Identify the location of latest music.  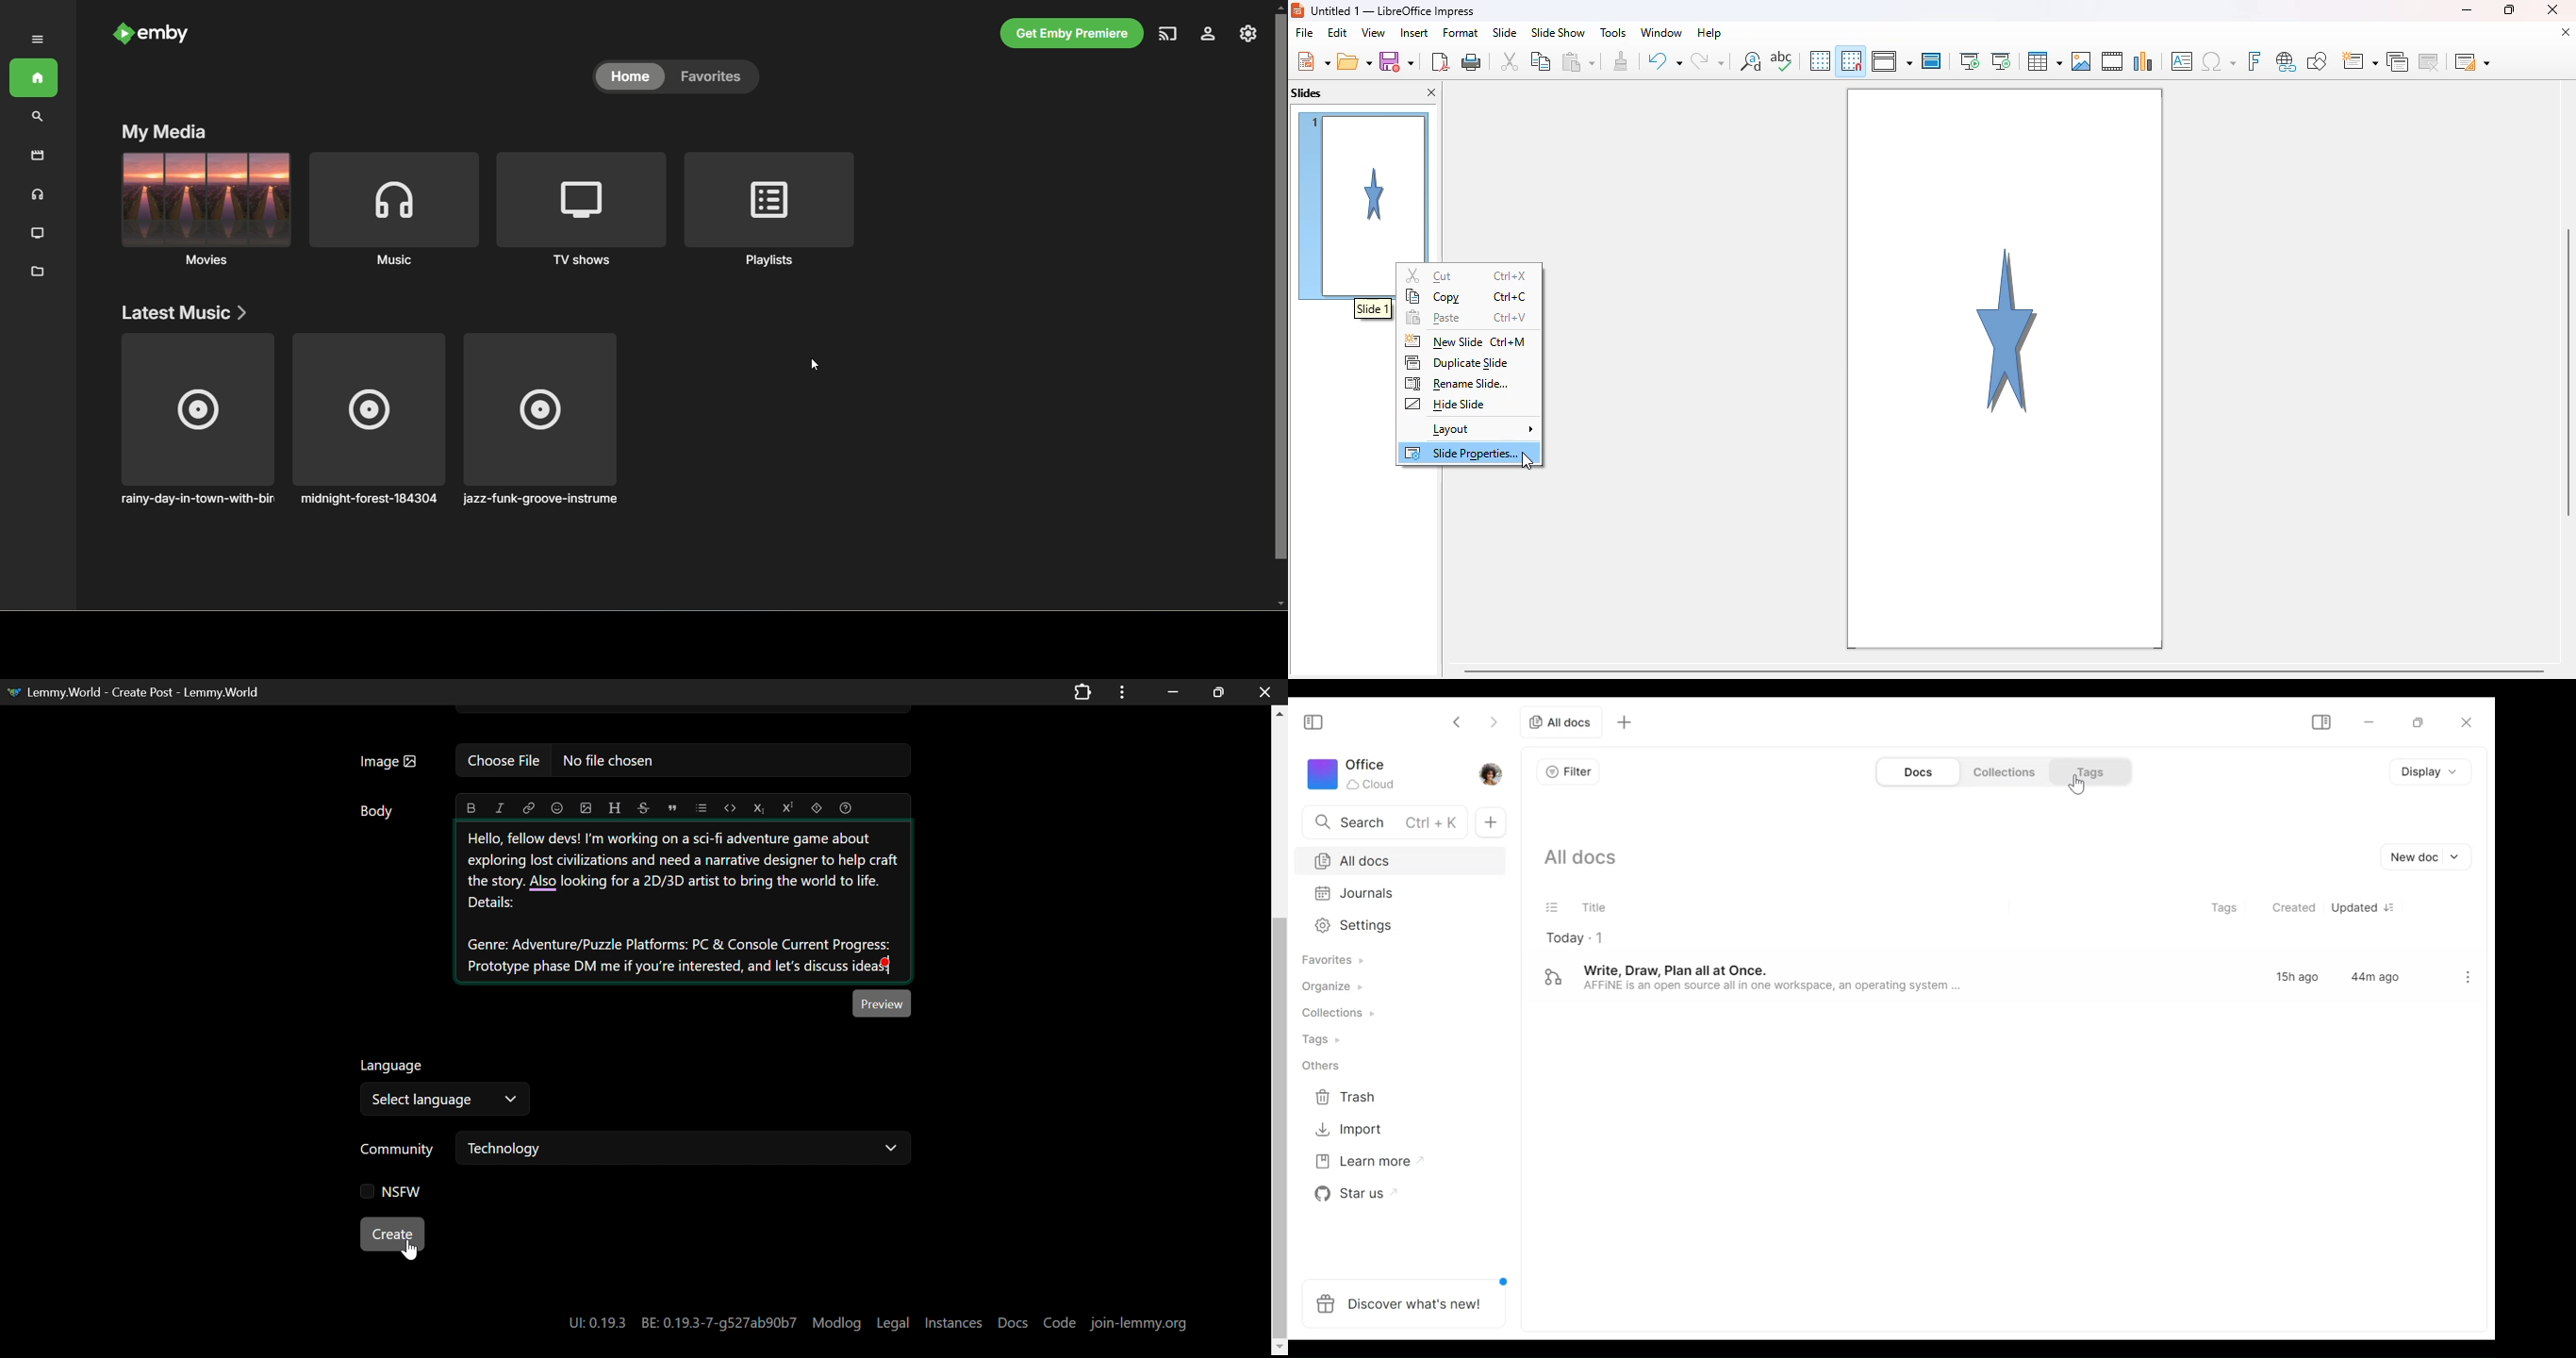
(184, 313).